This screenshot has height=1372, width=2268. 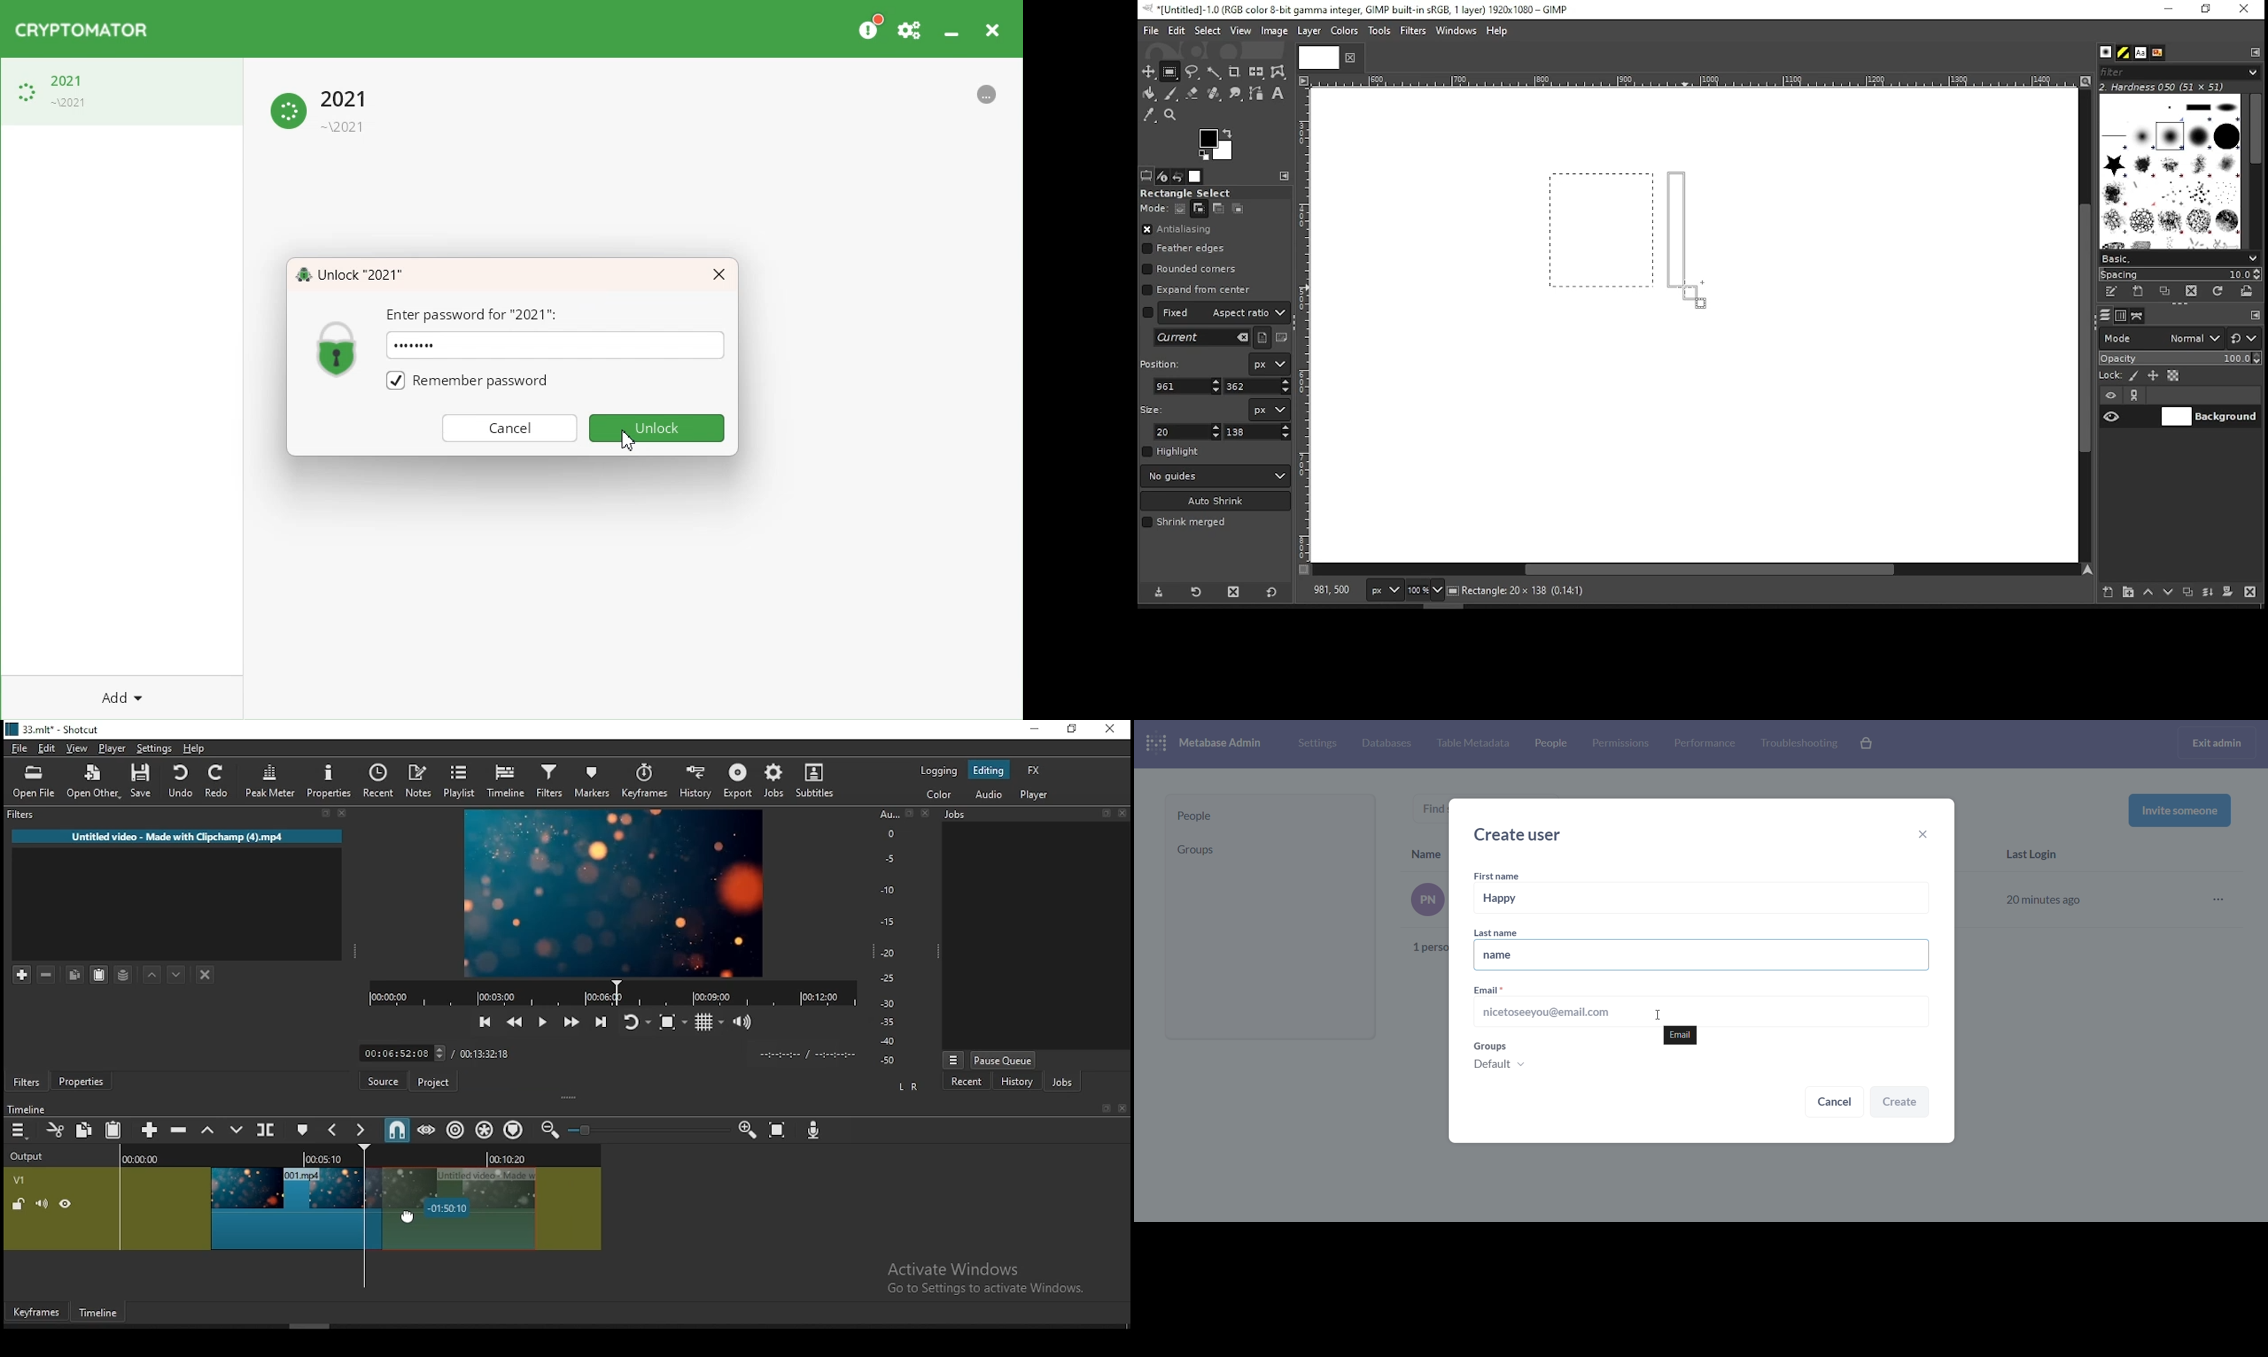 I want to click on Text, so click(x=414, y=345).